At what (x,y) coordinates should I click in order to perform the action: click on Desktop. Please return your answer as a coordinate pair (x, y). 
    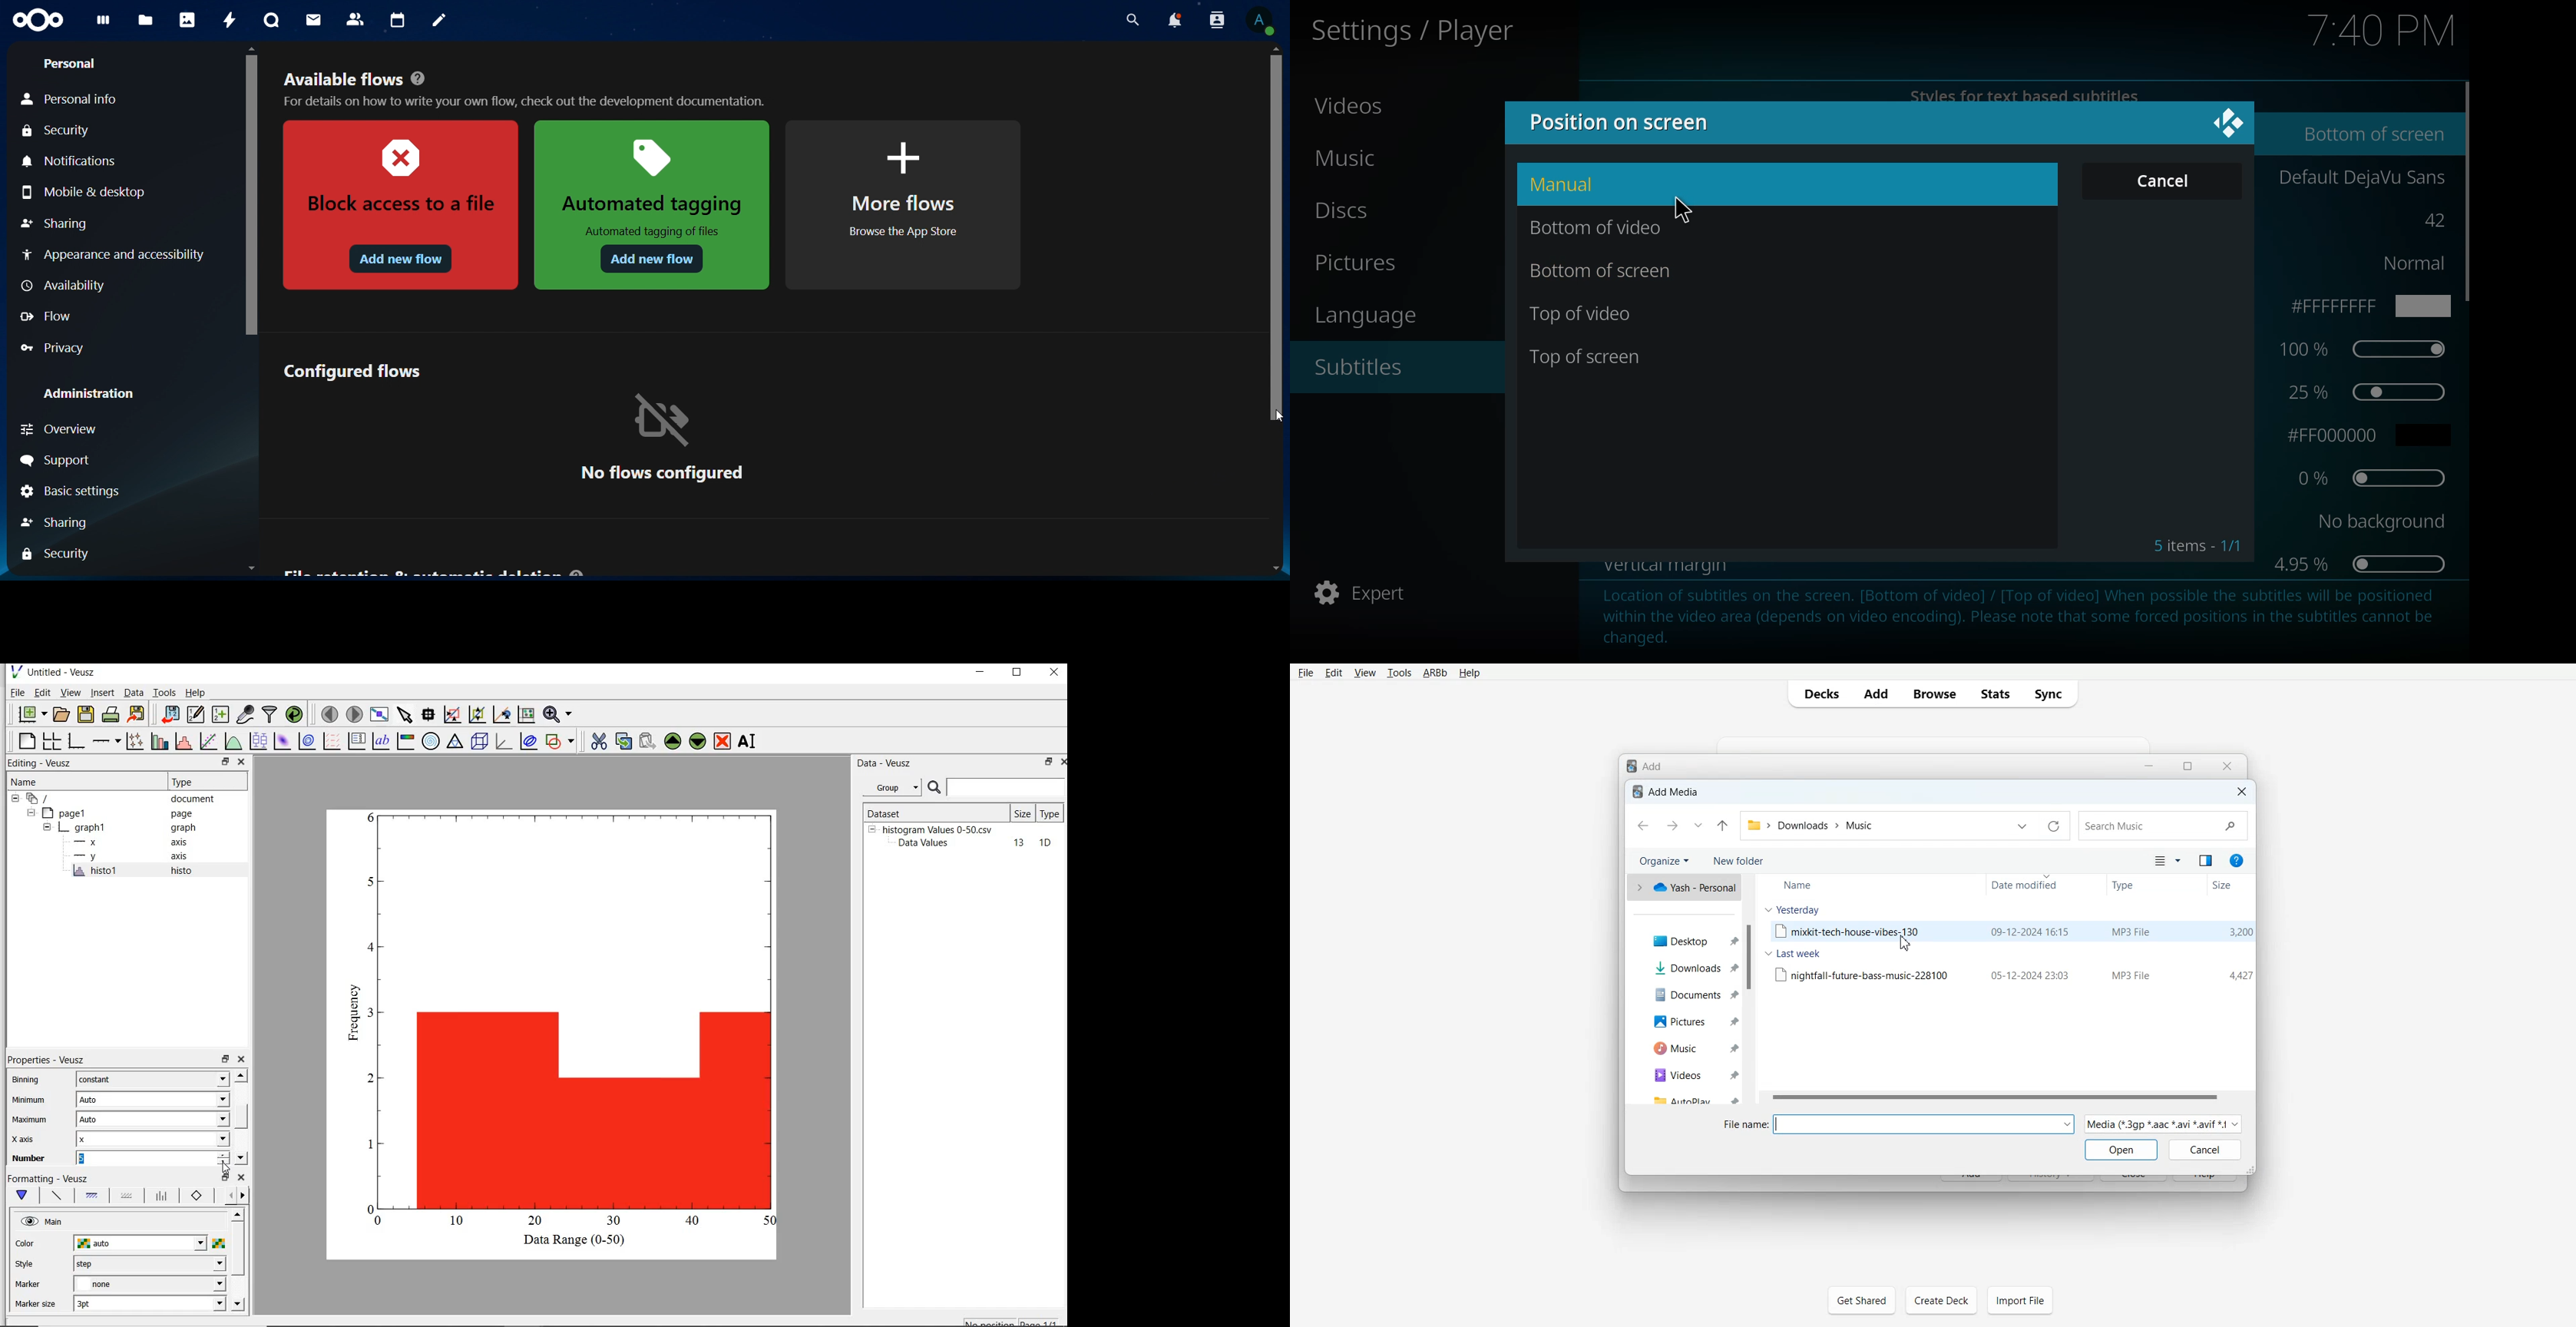
    Looking at the image, I should click on (1695, 939).